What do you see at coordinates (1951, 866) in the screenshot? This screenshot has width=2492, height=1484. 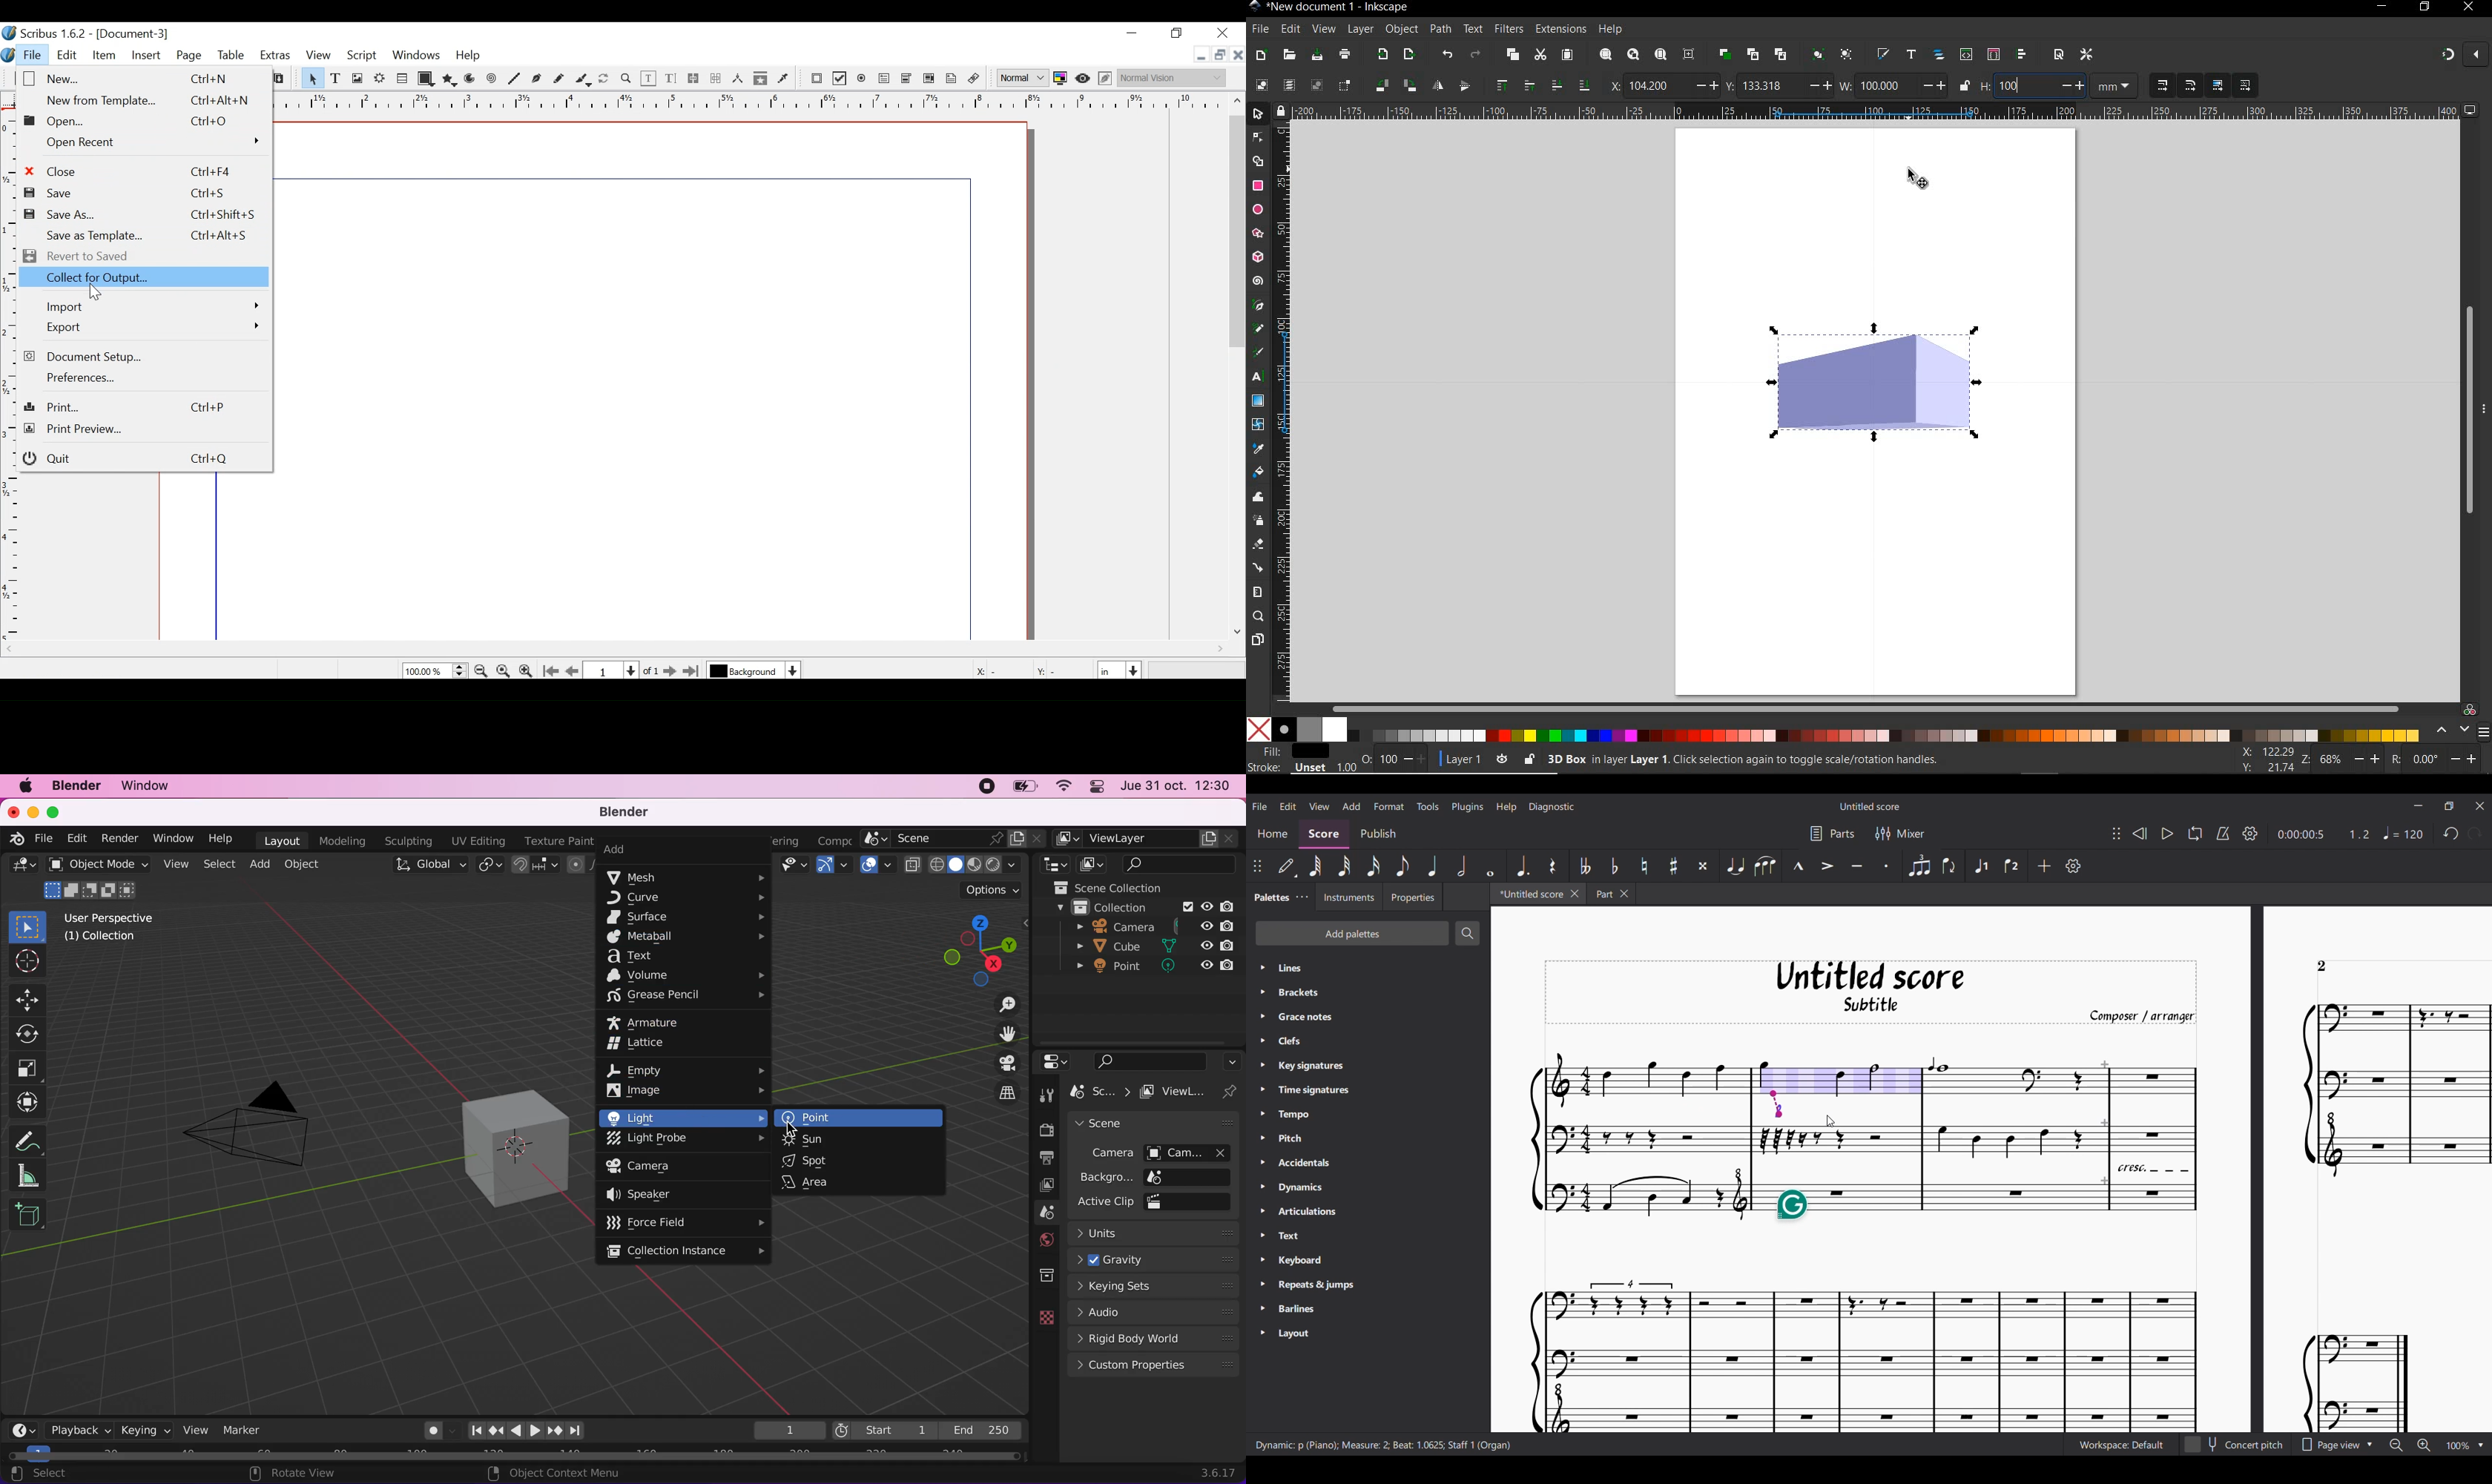 I see `Flip direction` at bounding box center [1951, 866].